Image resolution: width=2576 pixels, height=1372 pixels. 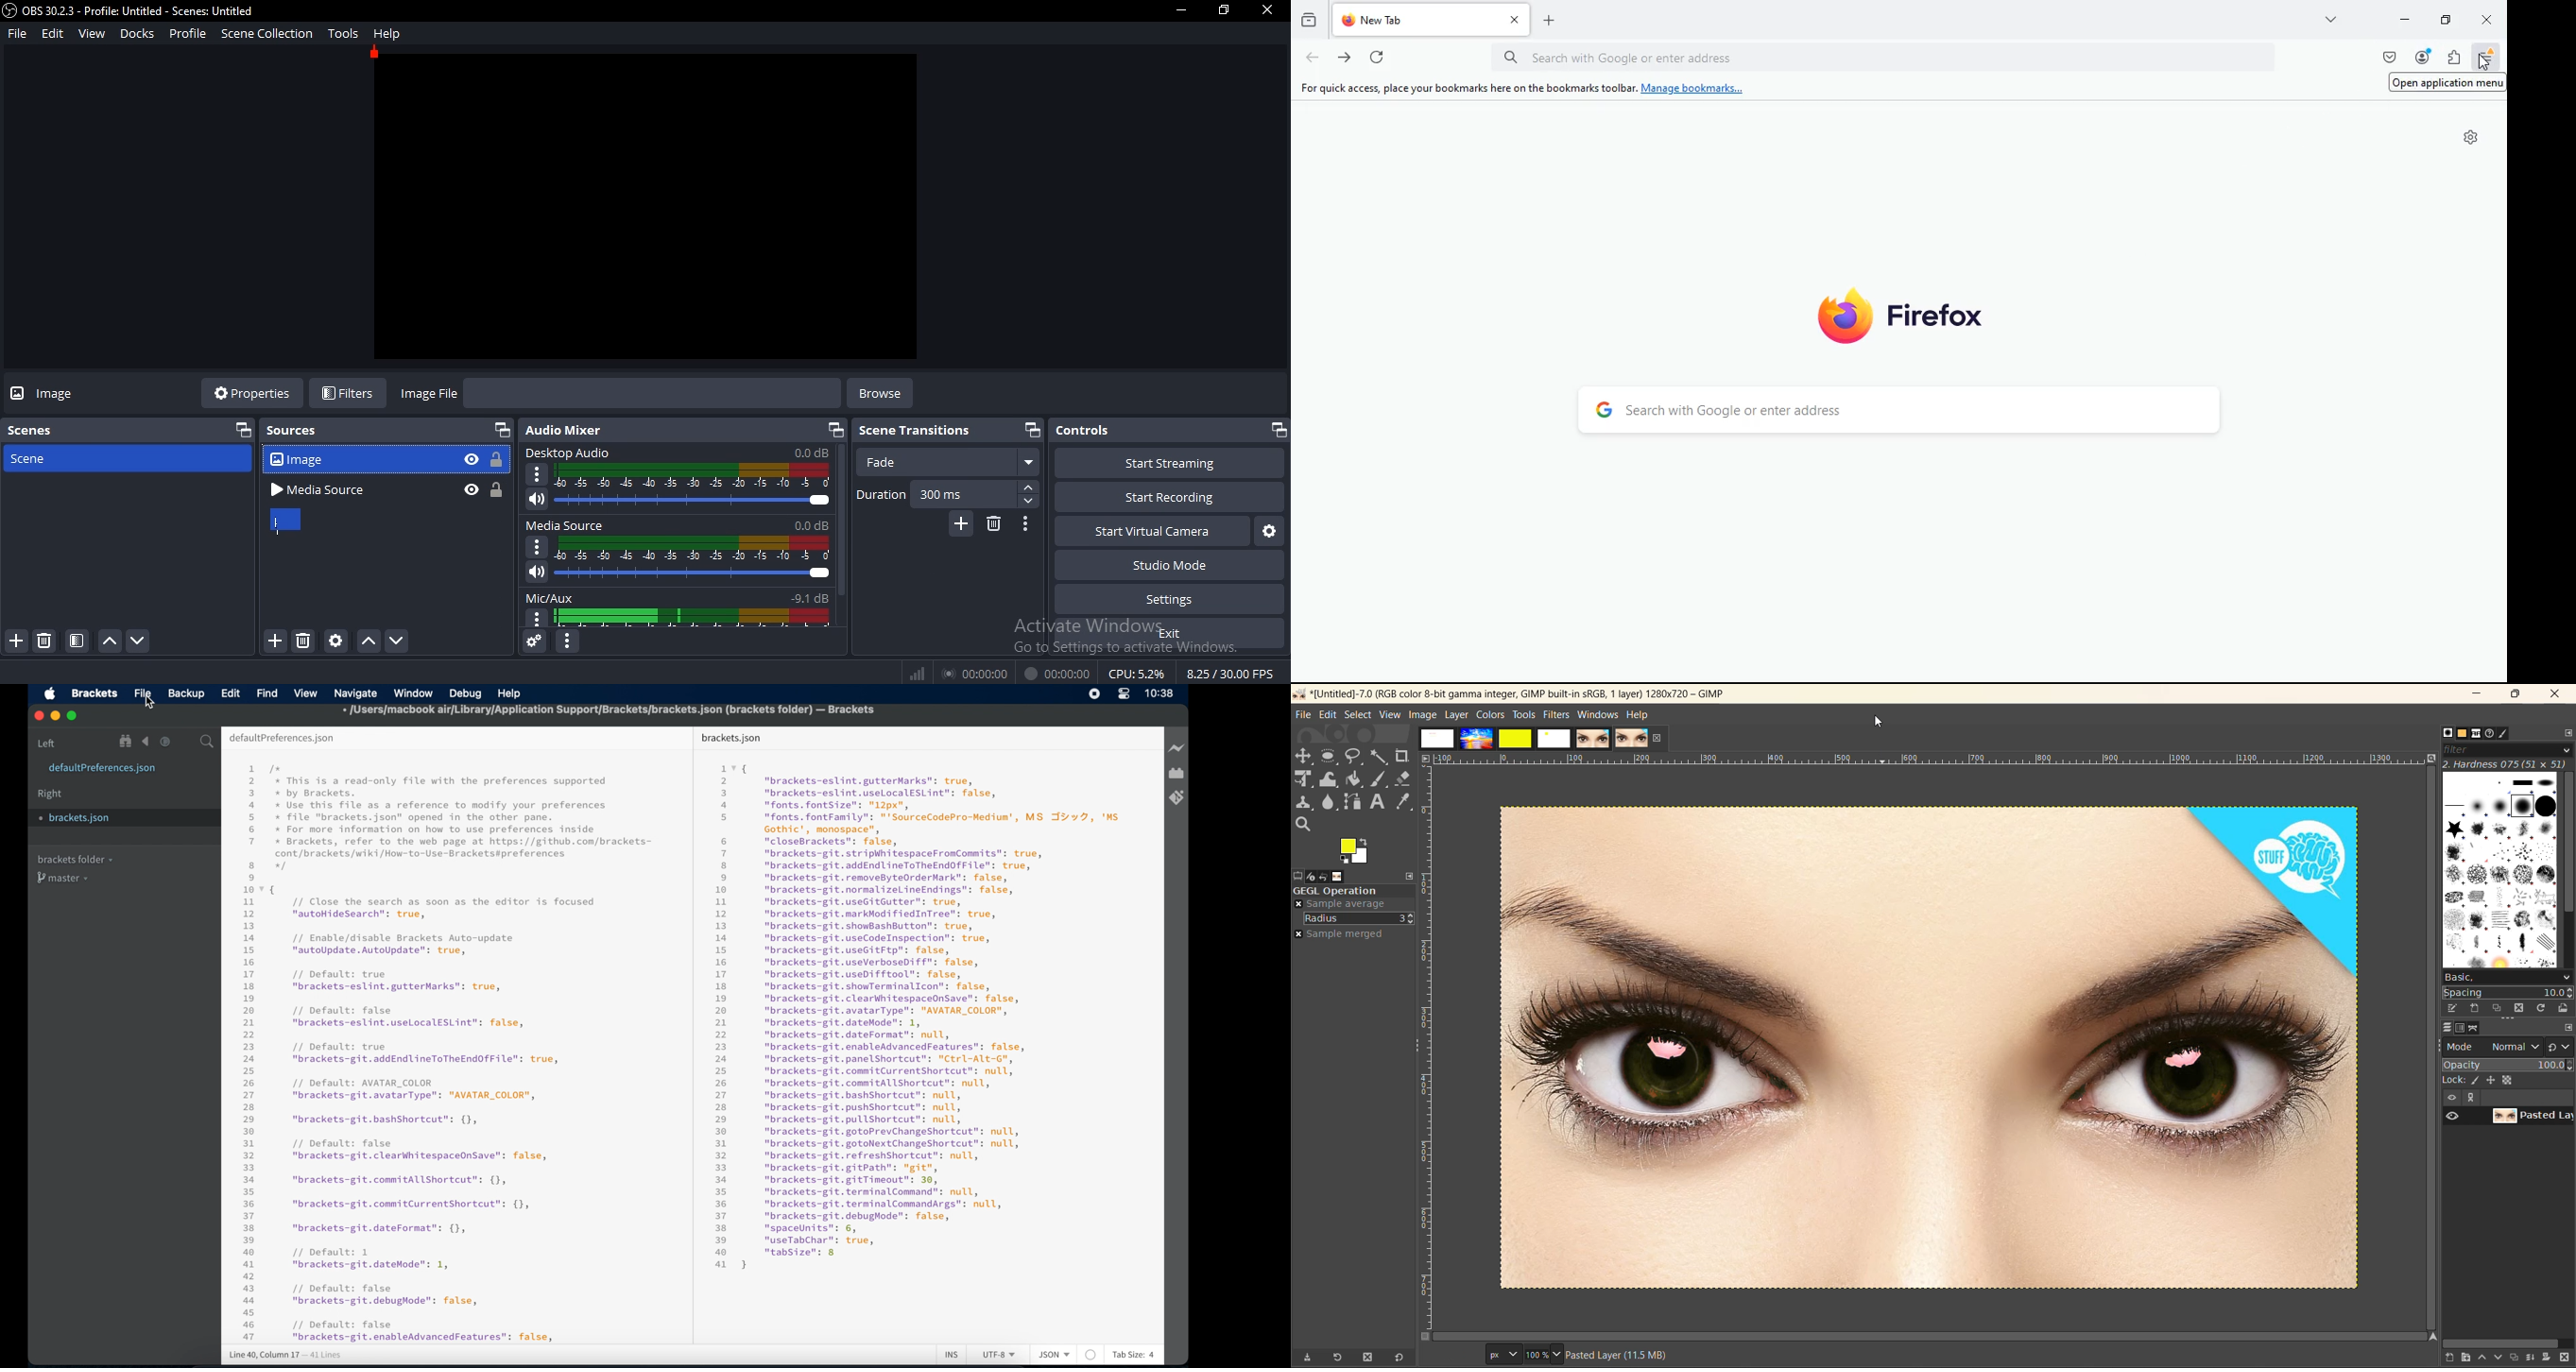 What do you see at coordinates (470, 460) in the screenshot?
I see `hide` at bounding box center [470, 460].